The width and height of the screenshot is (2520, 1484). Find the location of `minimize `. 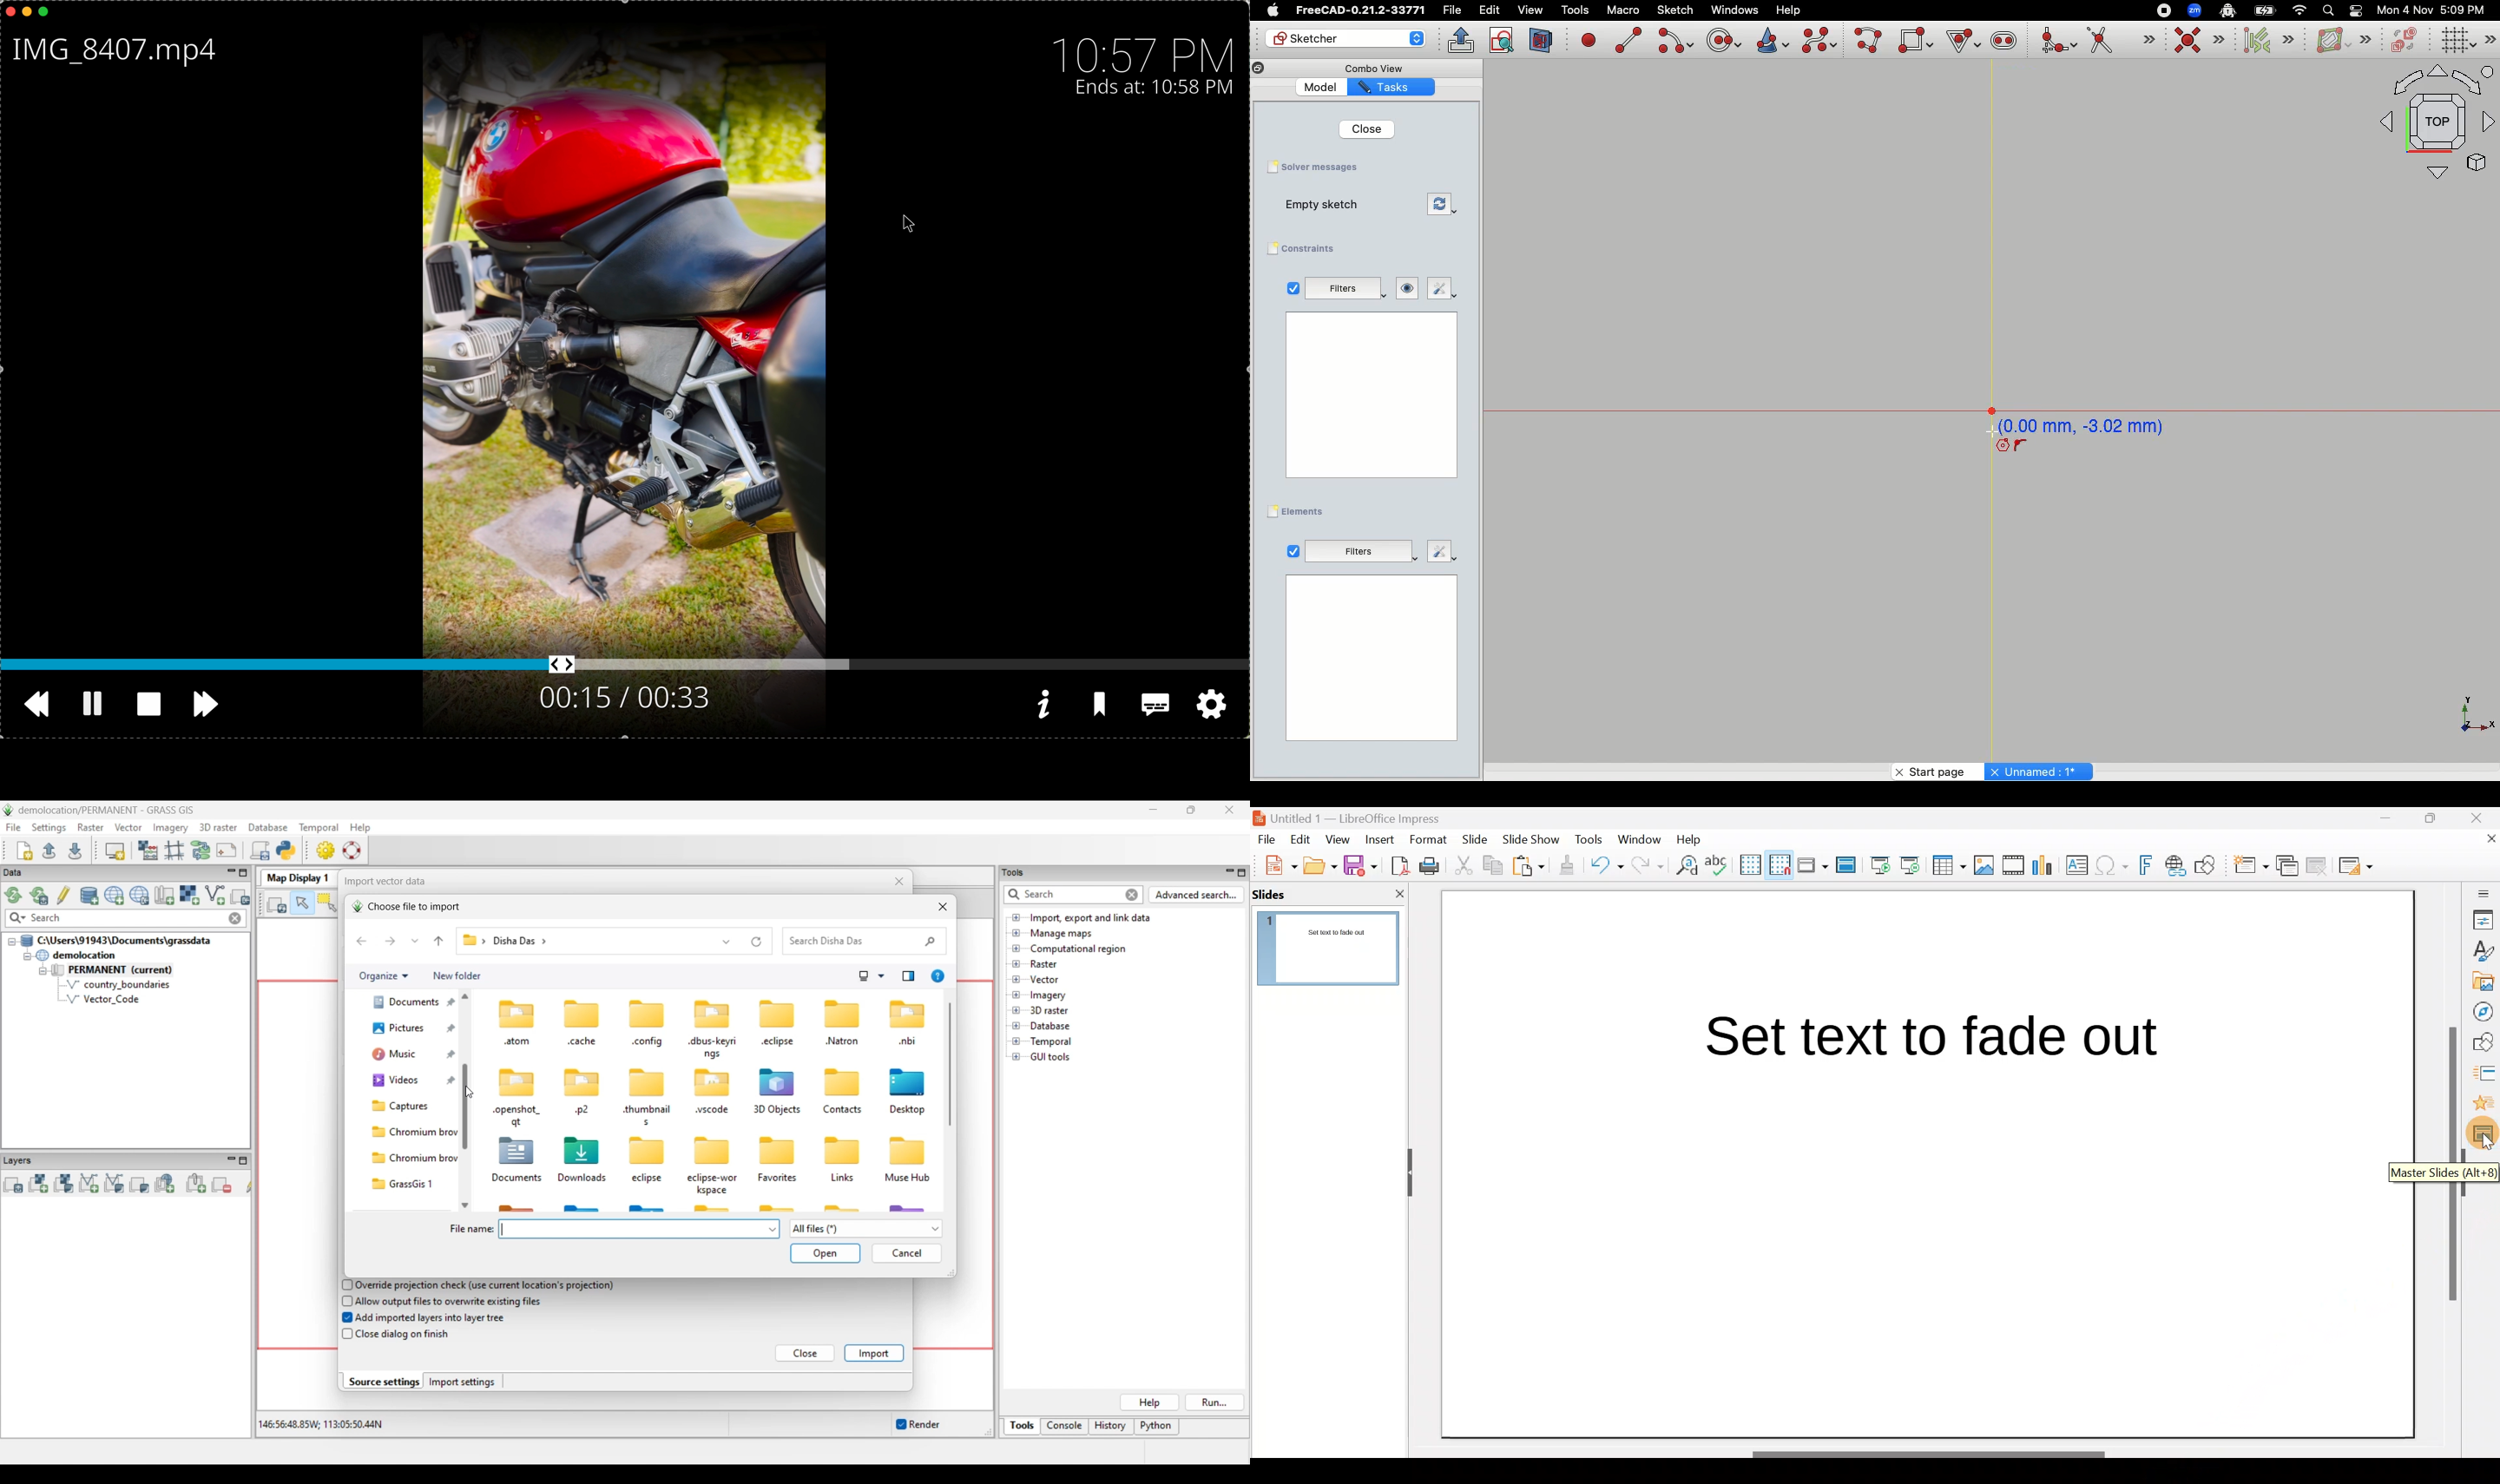

minimize  is located at coordinates (27, 14).